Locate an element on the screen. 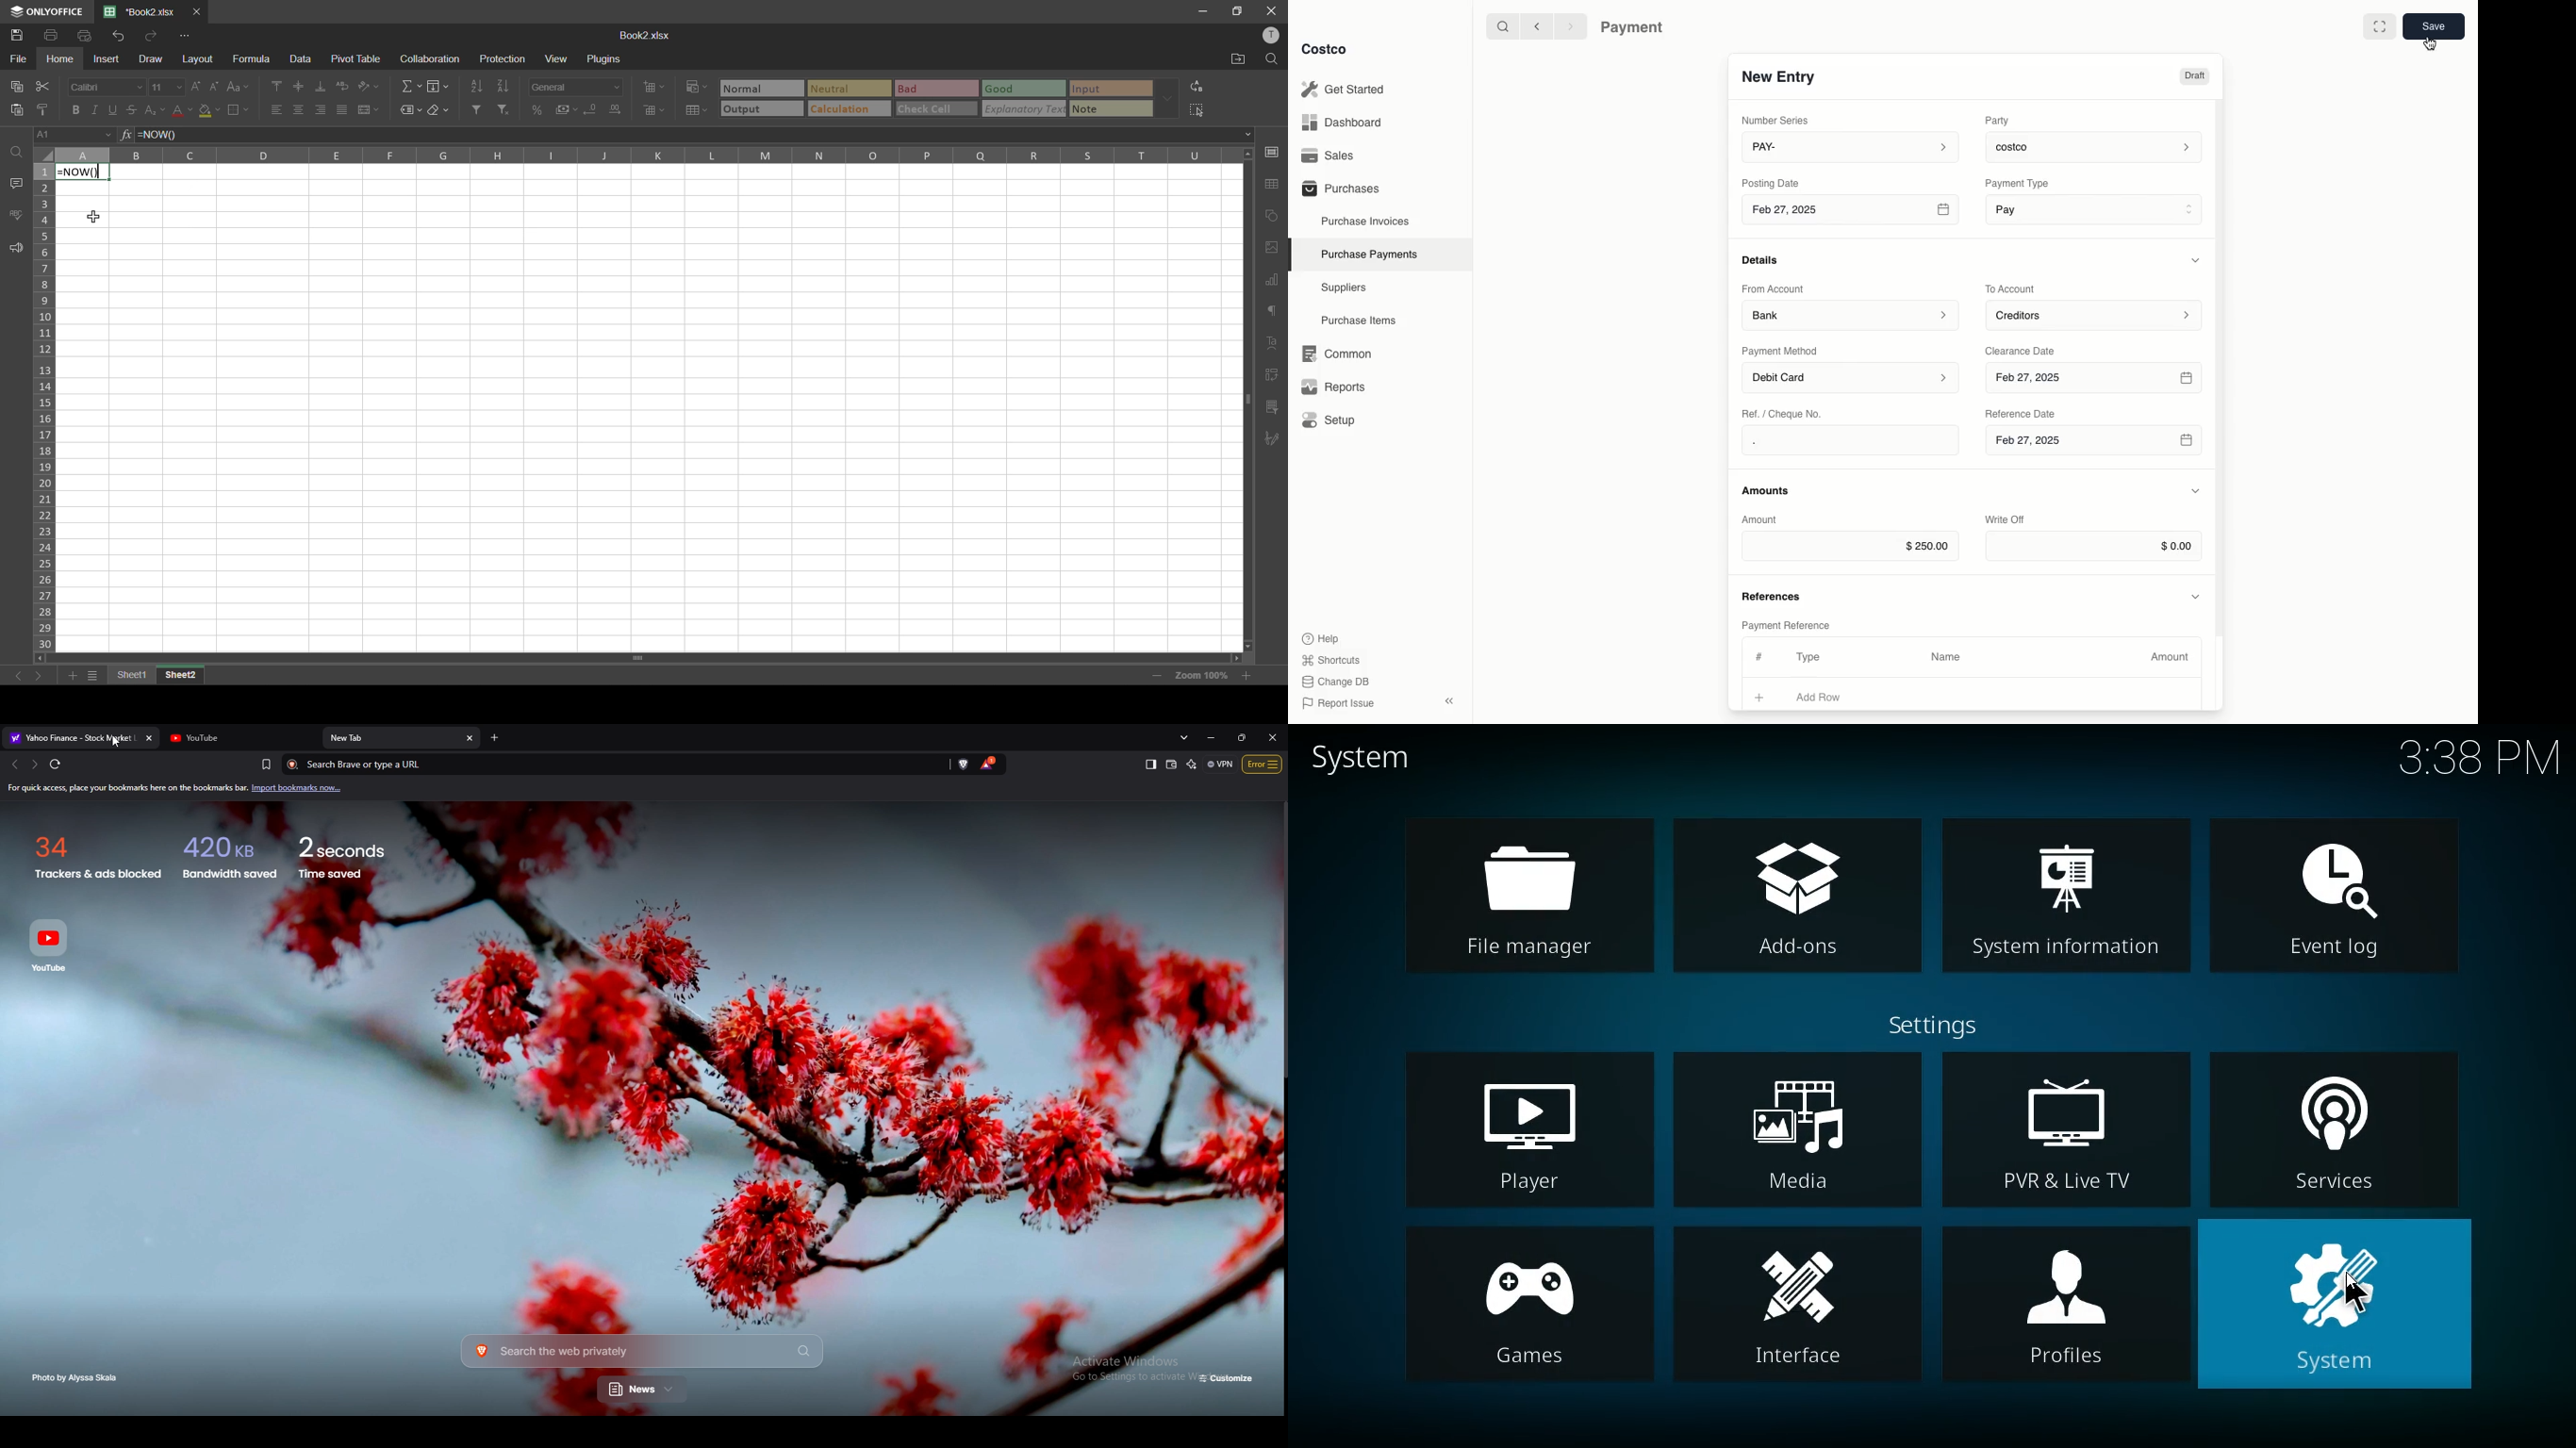 The width and height of the screenshot is (2576, 1456). ‘Reference Date is located at coordinates (2022, 413).